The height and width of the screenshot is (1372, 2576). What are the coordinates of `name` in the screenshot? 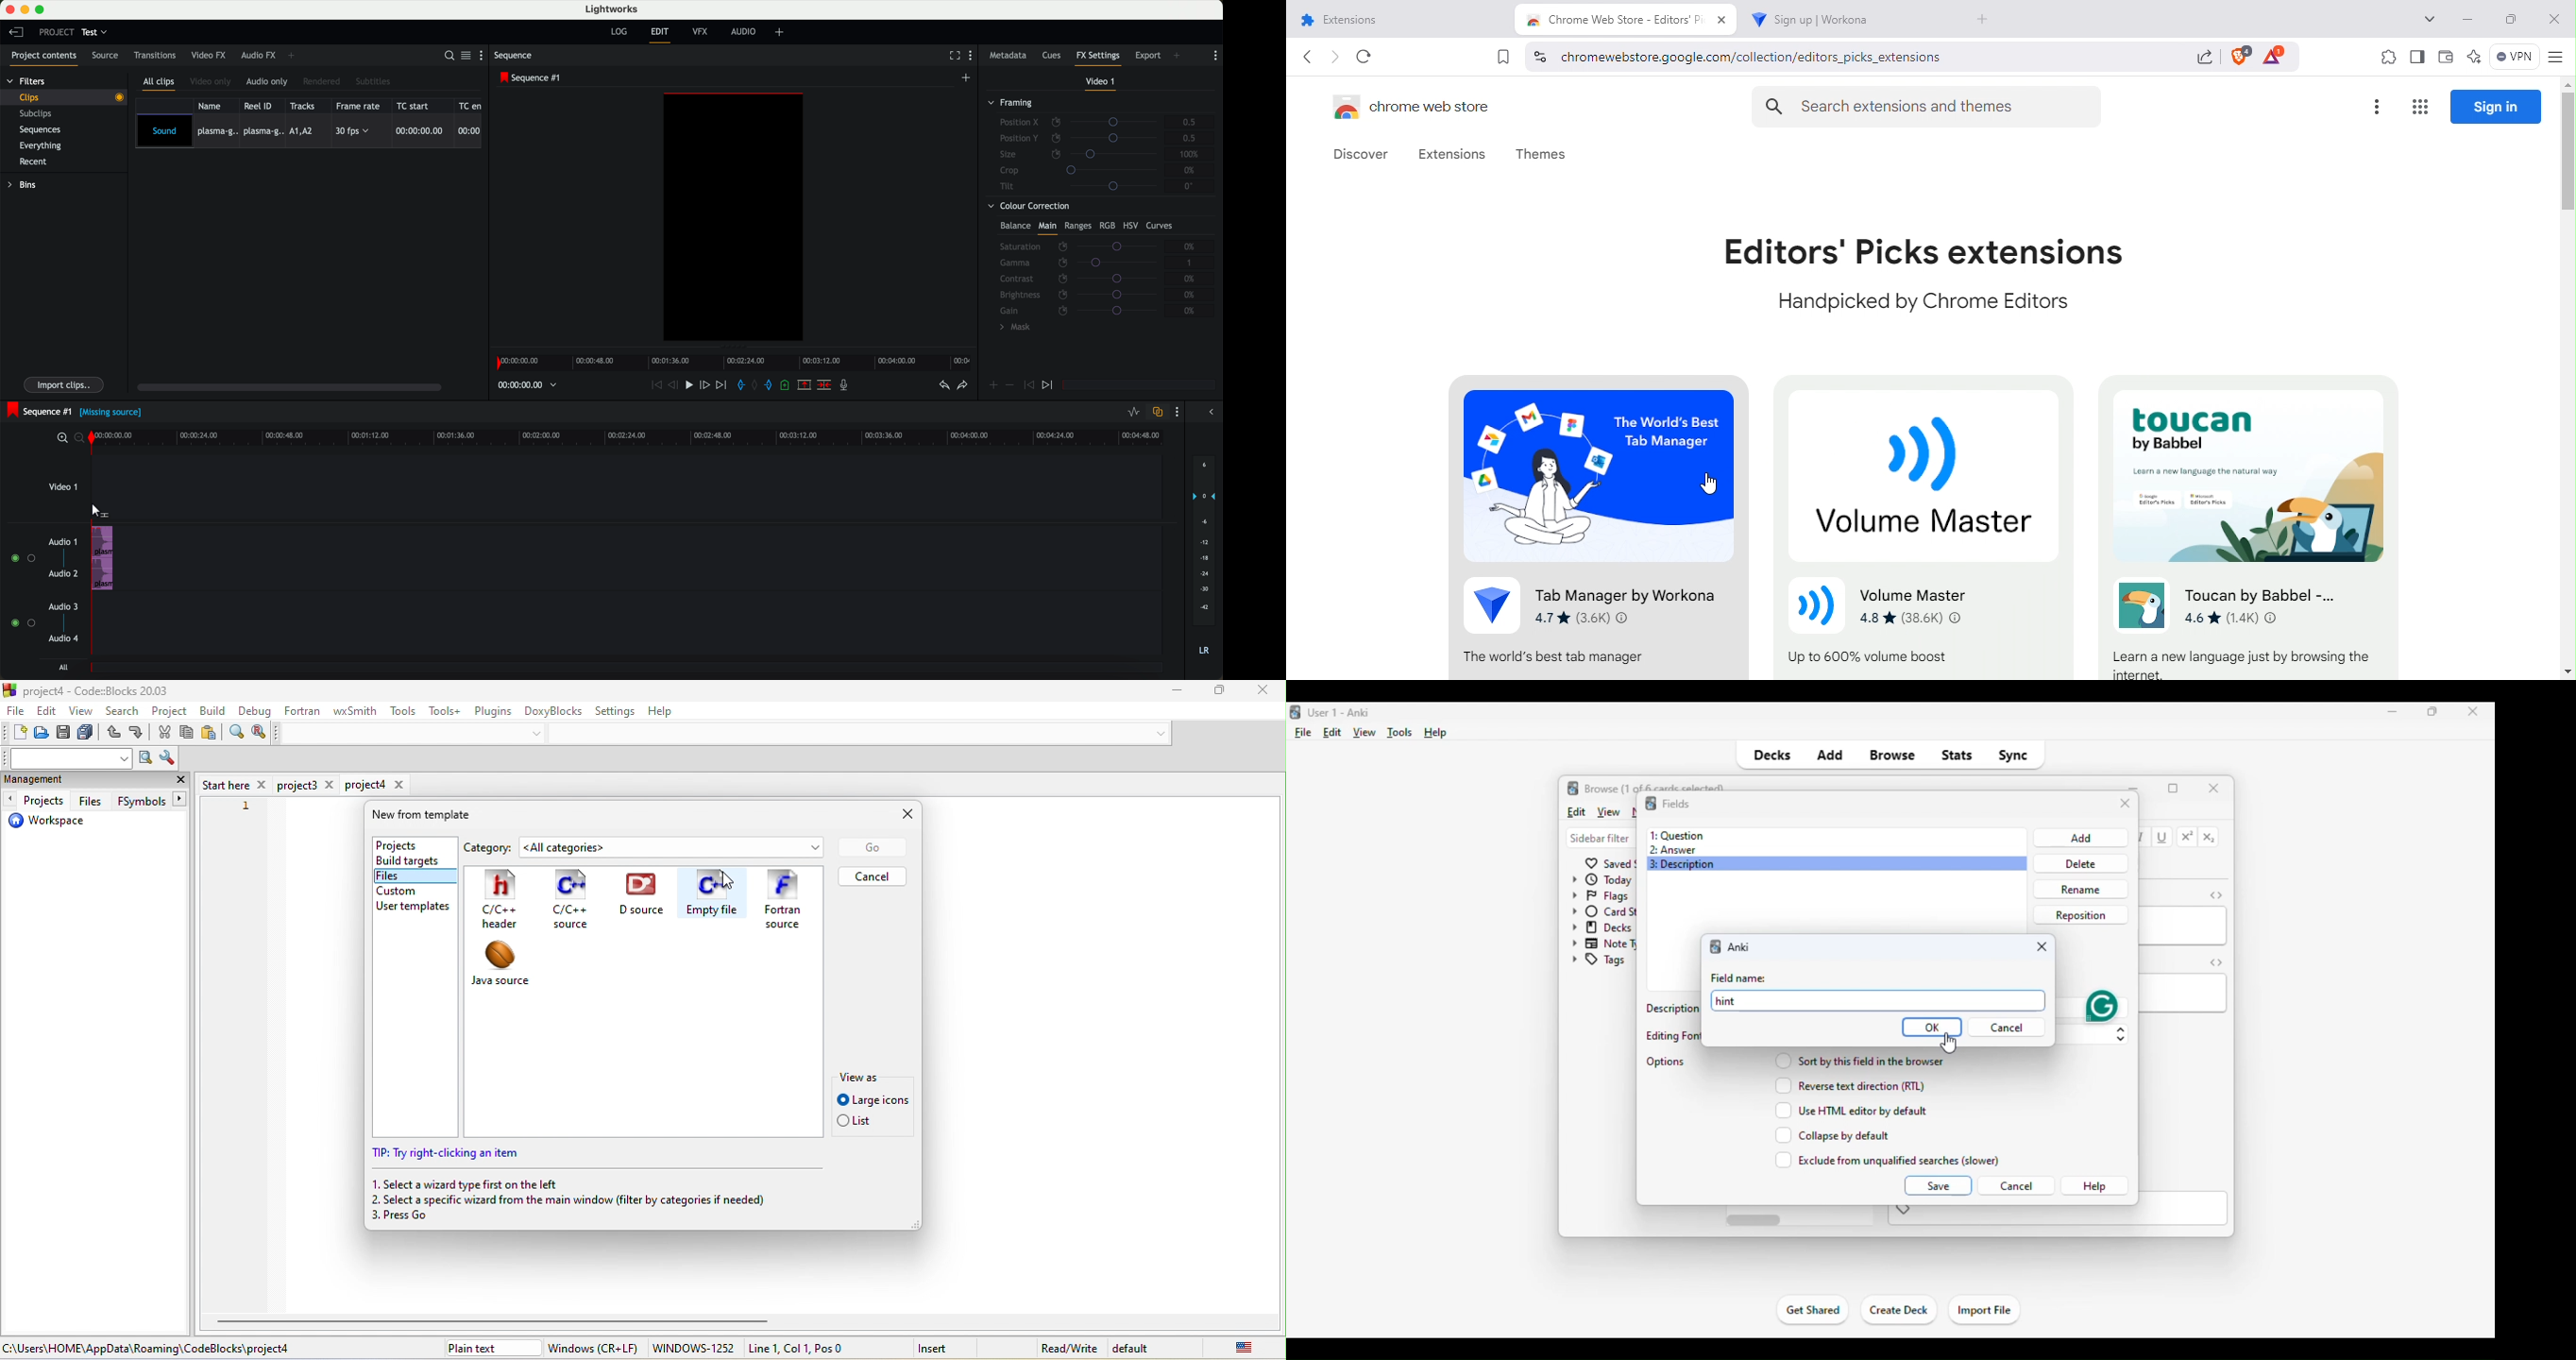 It's located at (212, 105).